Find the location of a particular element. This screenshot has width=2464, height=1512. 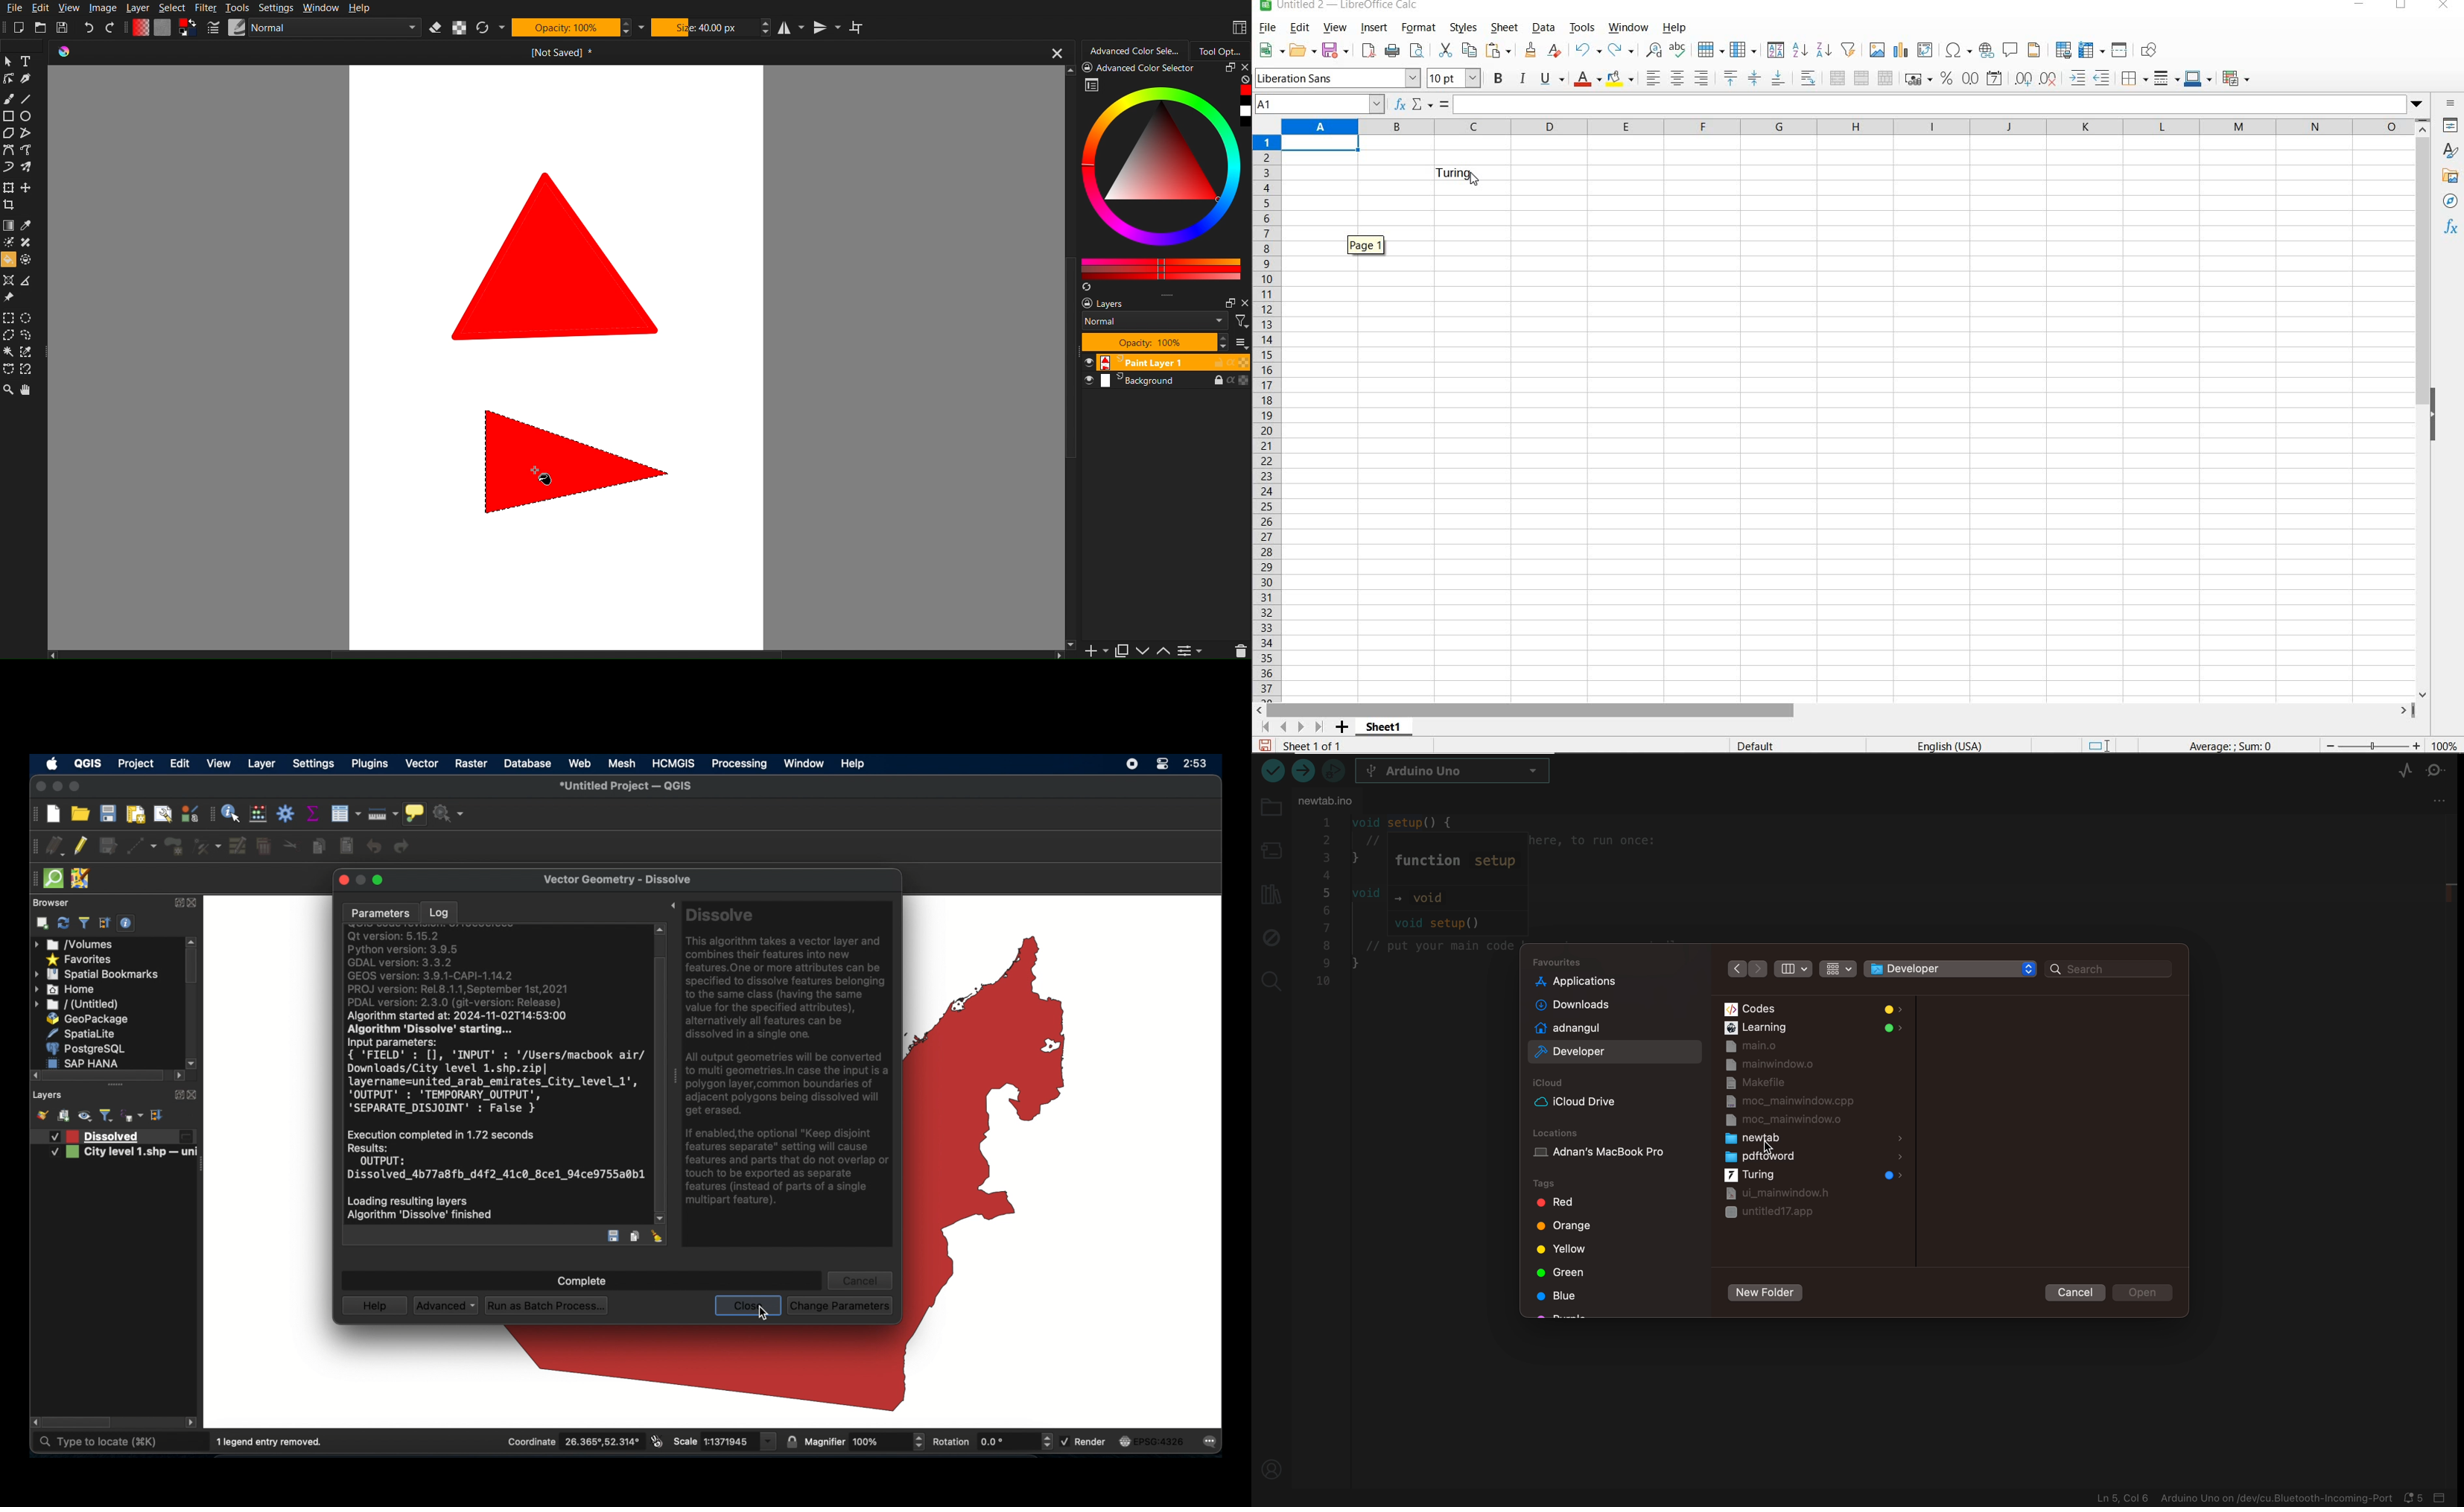

scroll right arrow is located at coordinates (179, 1077).